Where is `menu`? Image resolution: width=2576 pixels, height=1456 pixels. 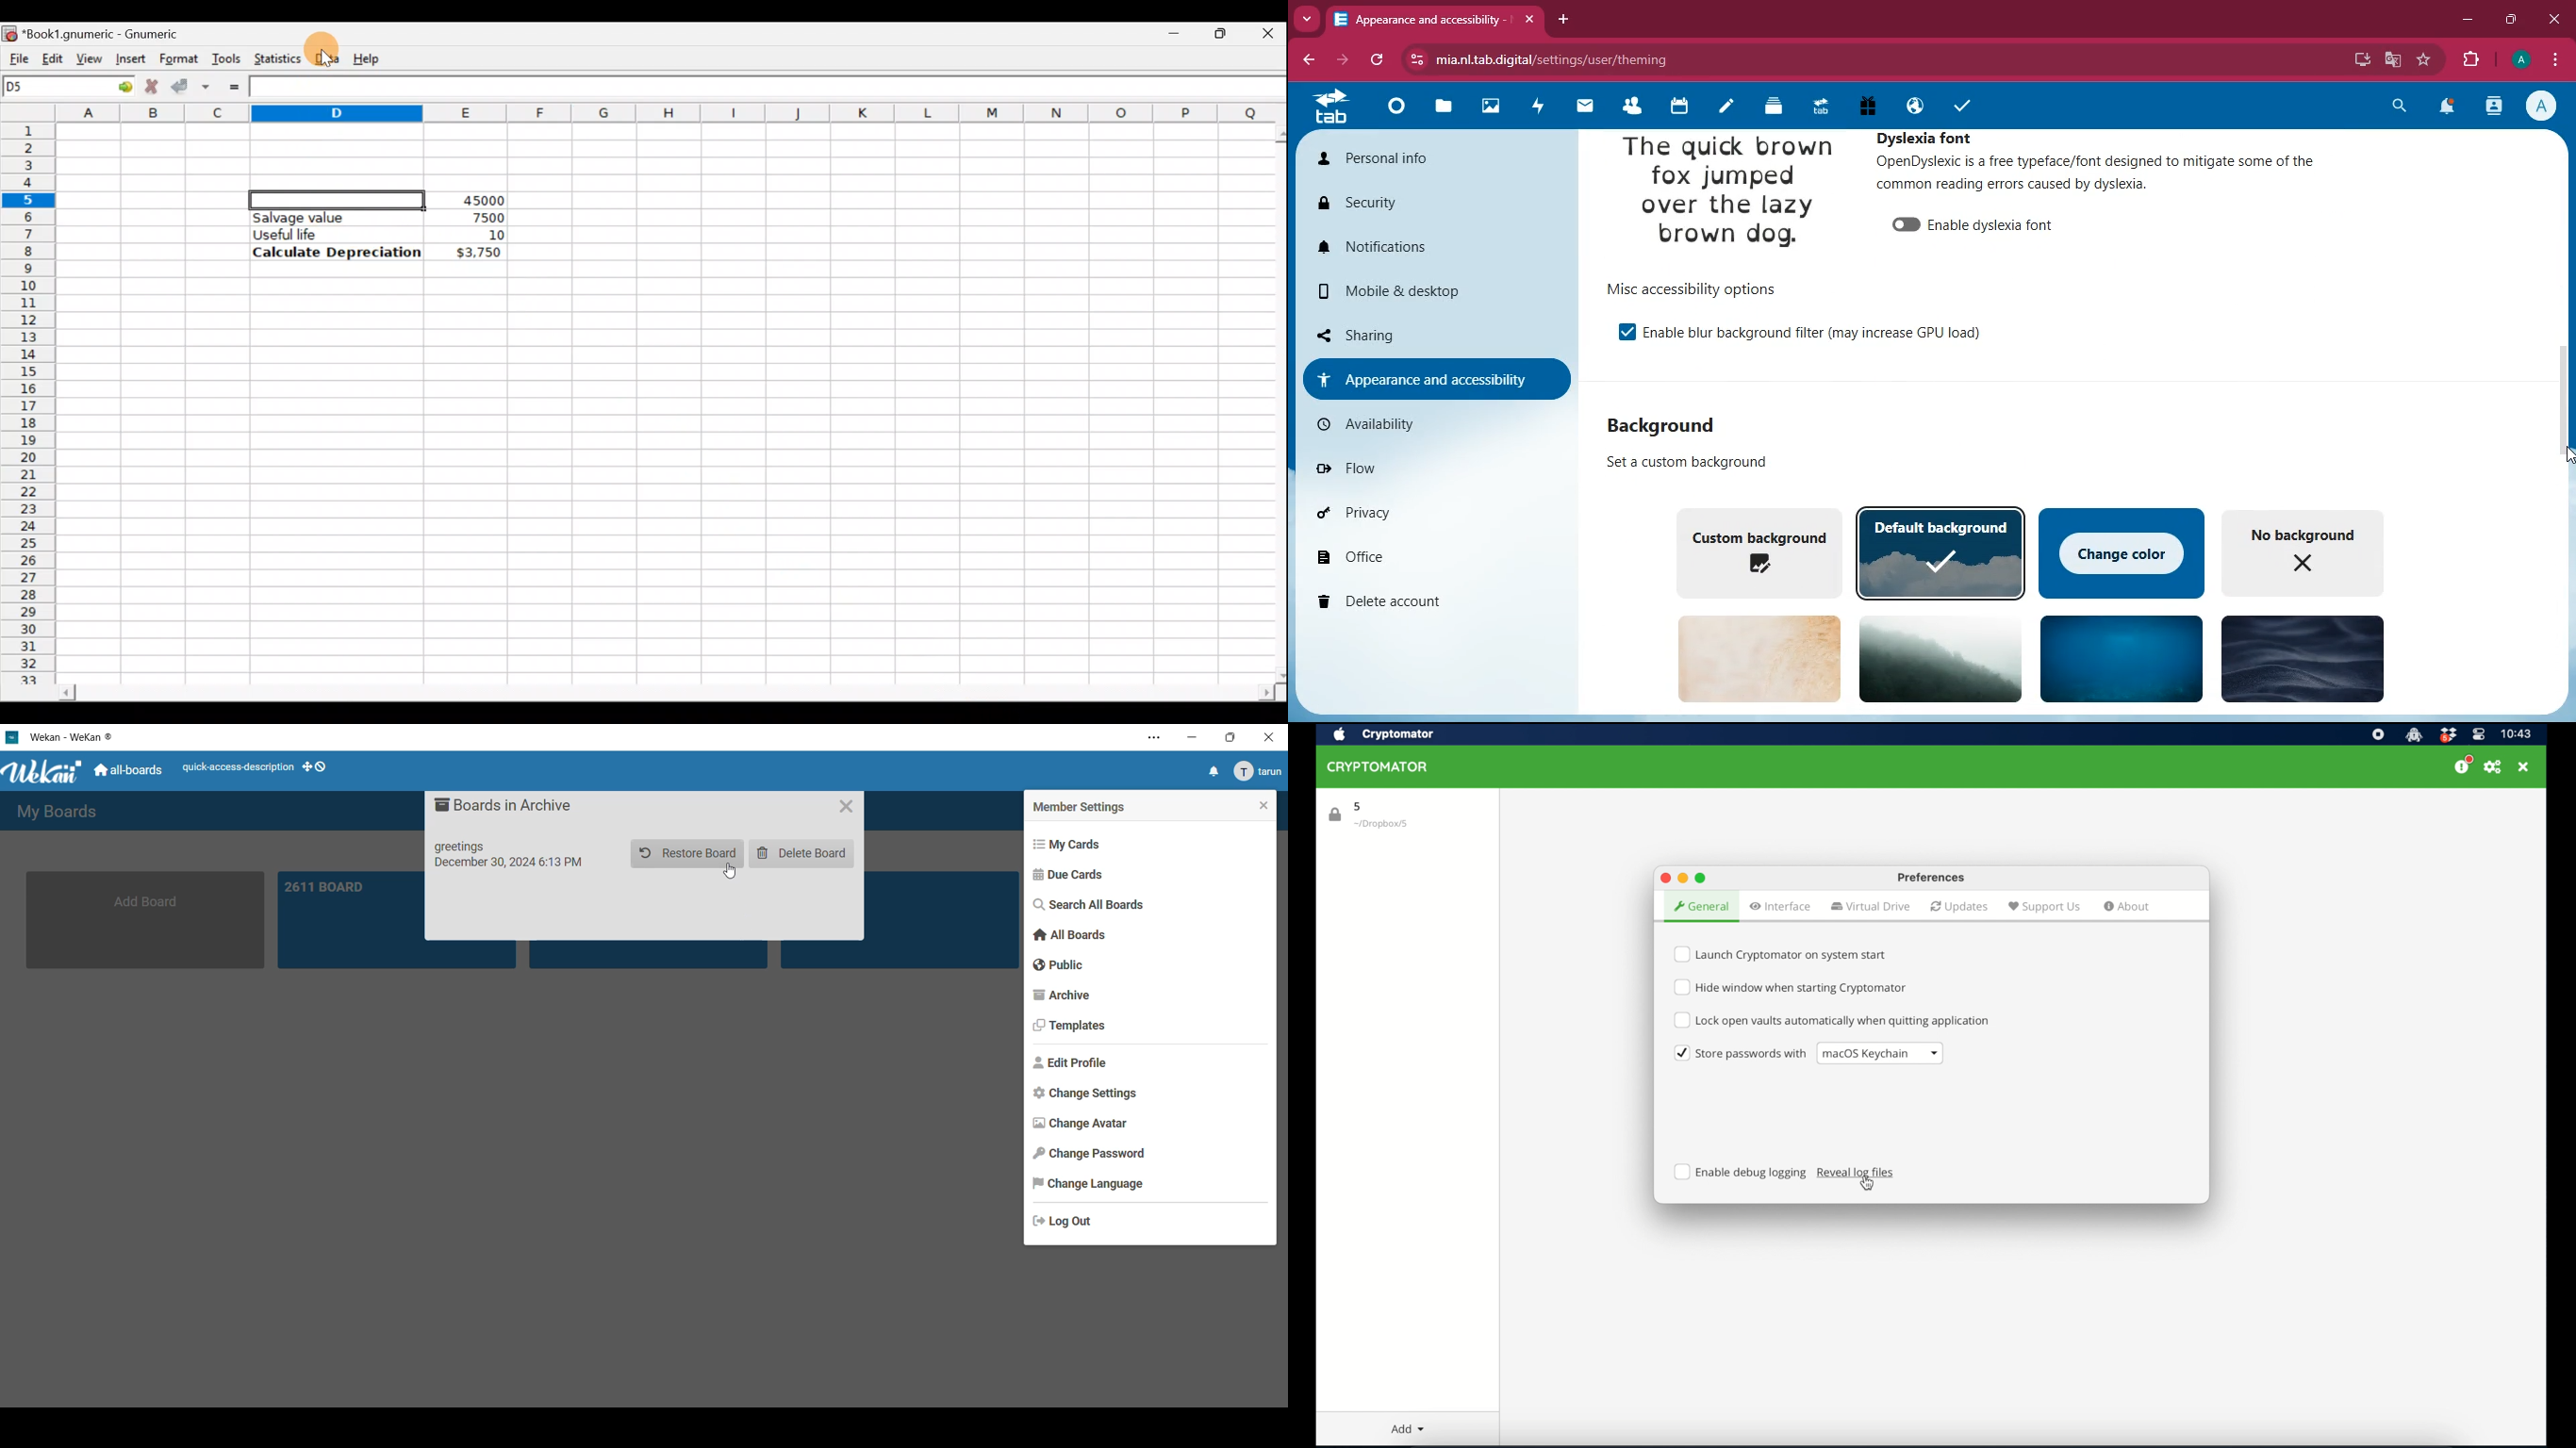
menu is located at coordinates (1256, 772).